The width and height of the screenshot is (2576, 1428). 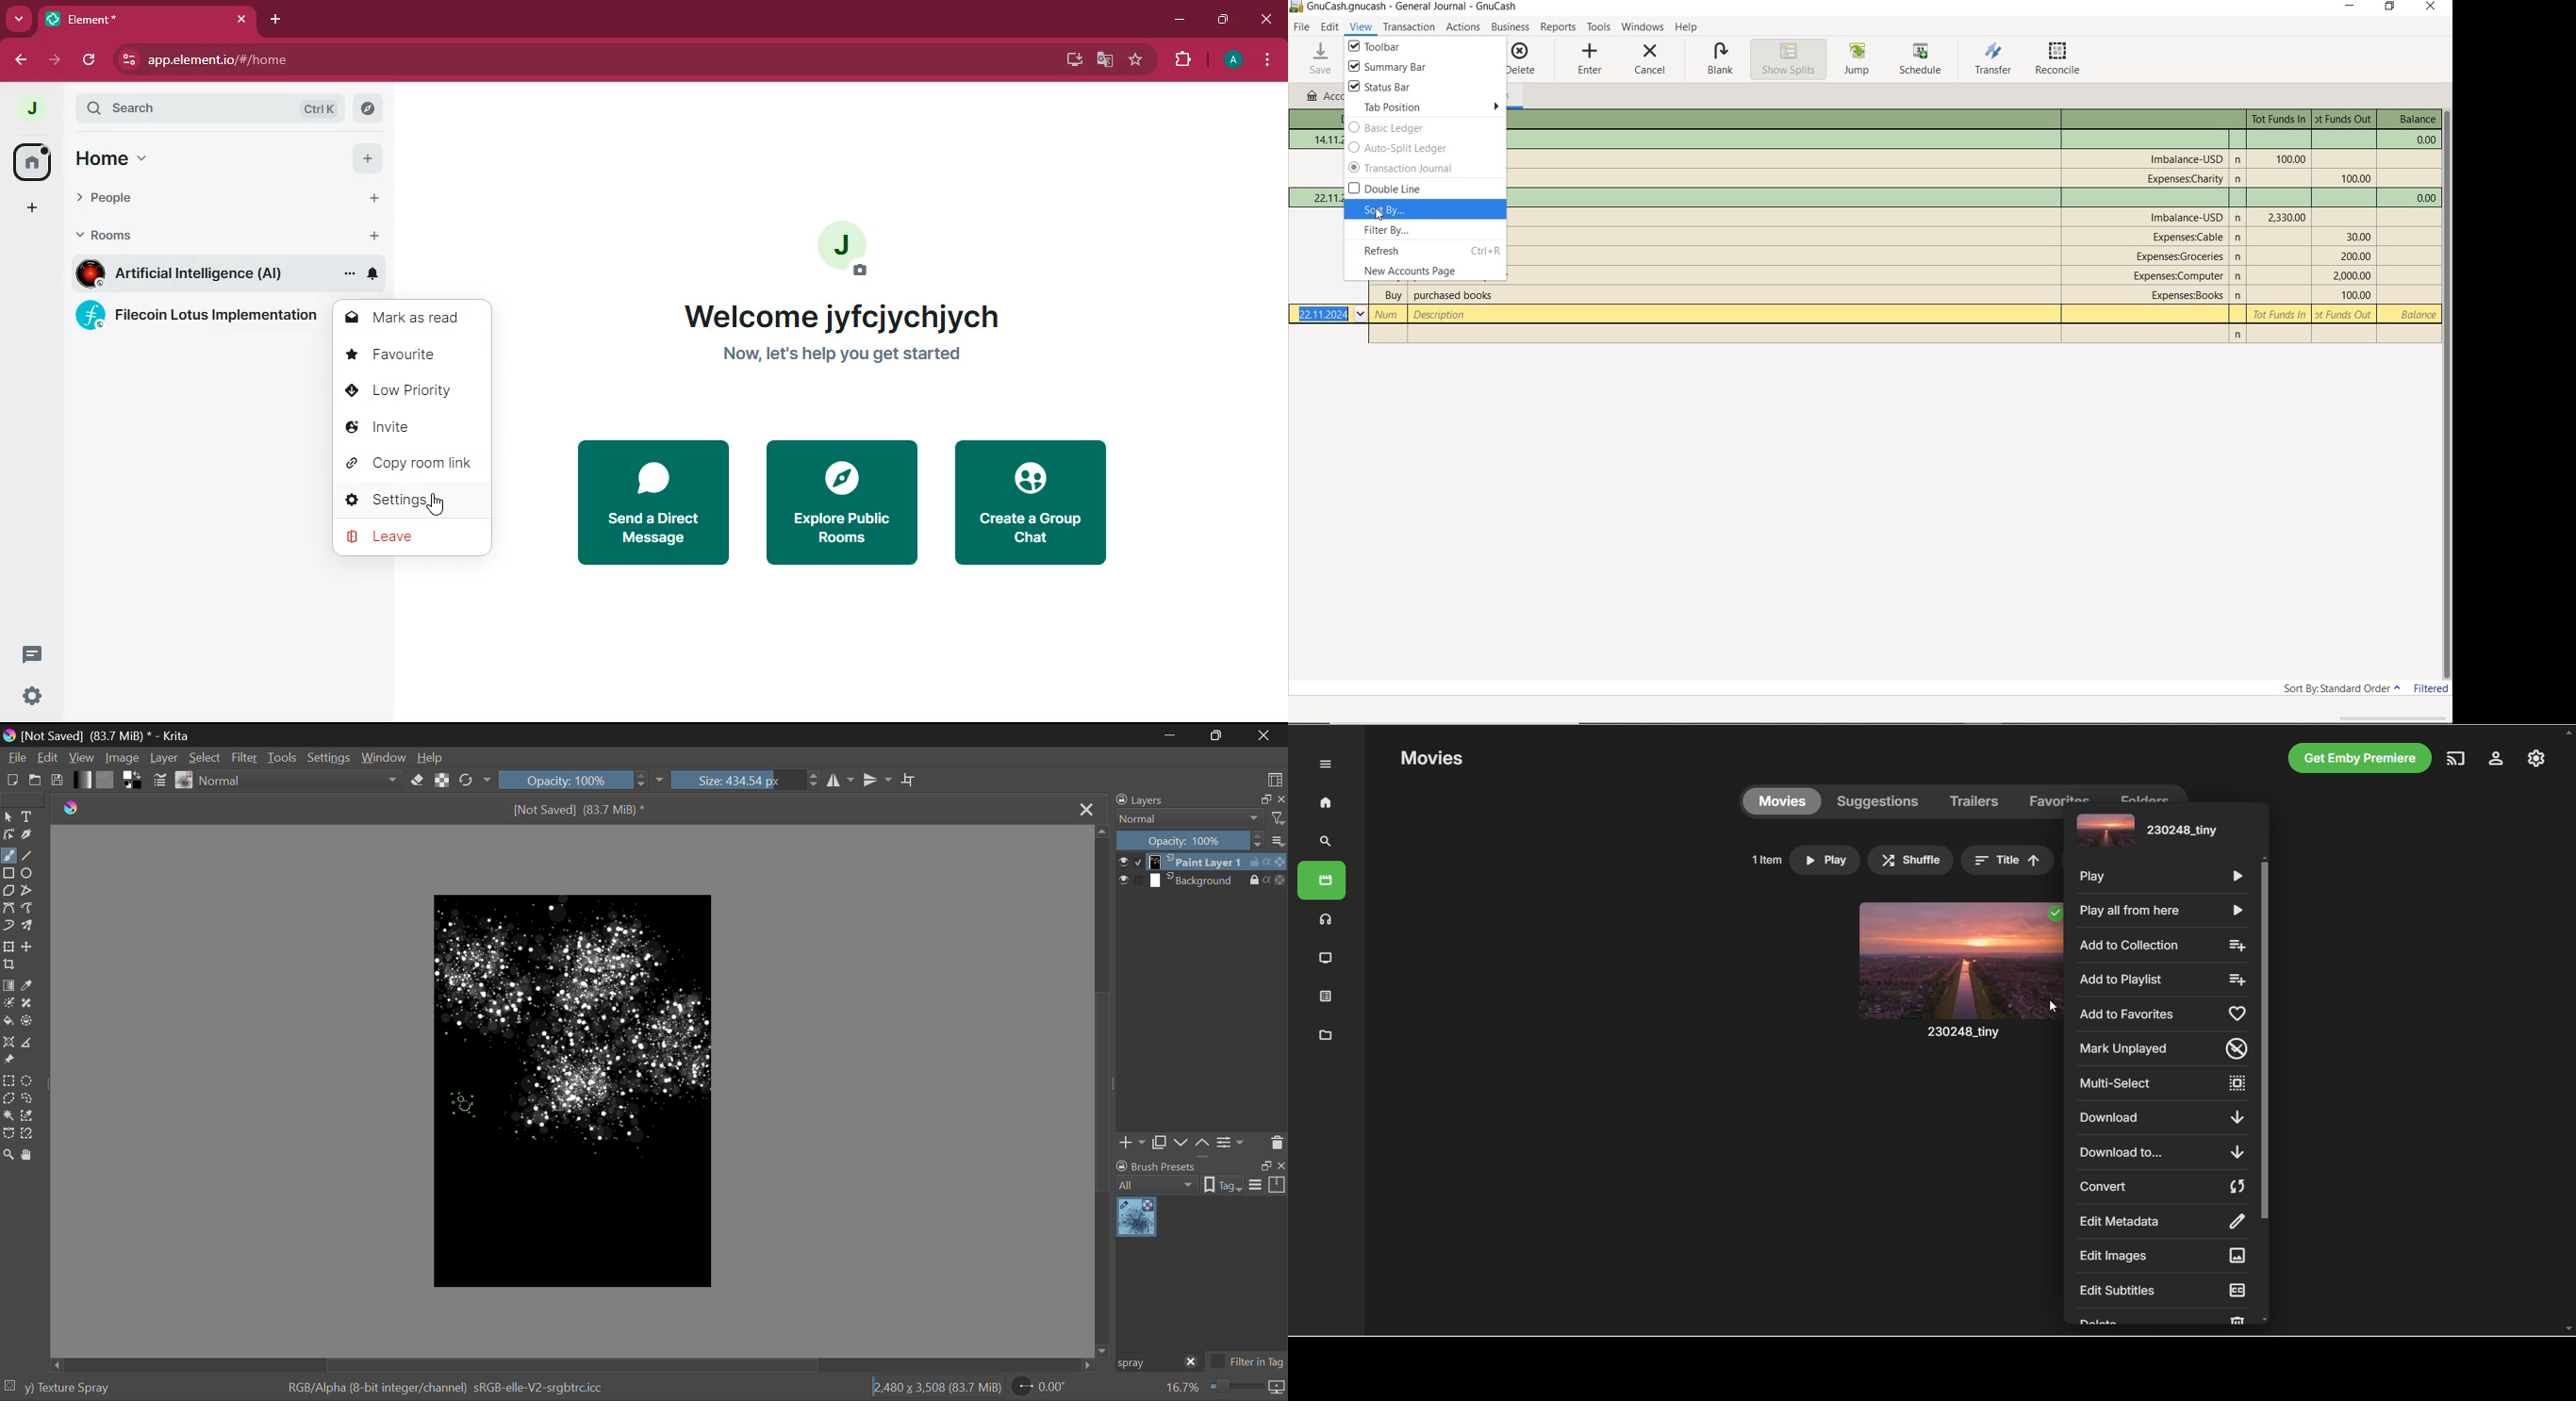 What do you see at coordinates (12, 780) in the screenshot?
I see `New` at bounding box center [12, 780].